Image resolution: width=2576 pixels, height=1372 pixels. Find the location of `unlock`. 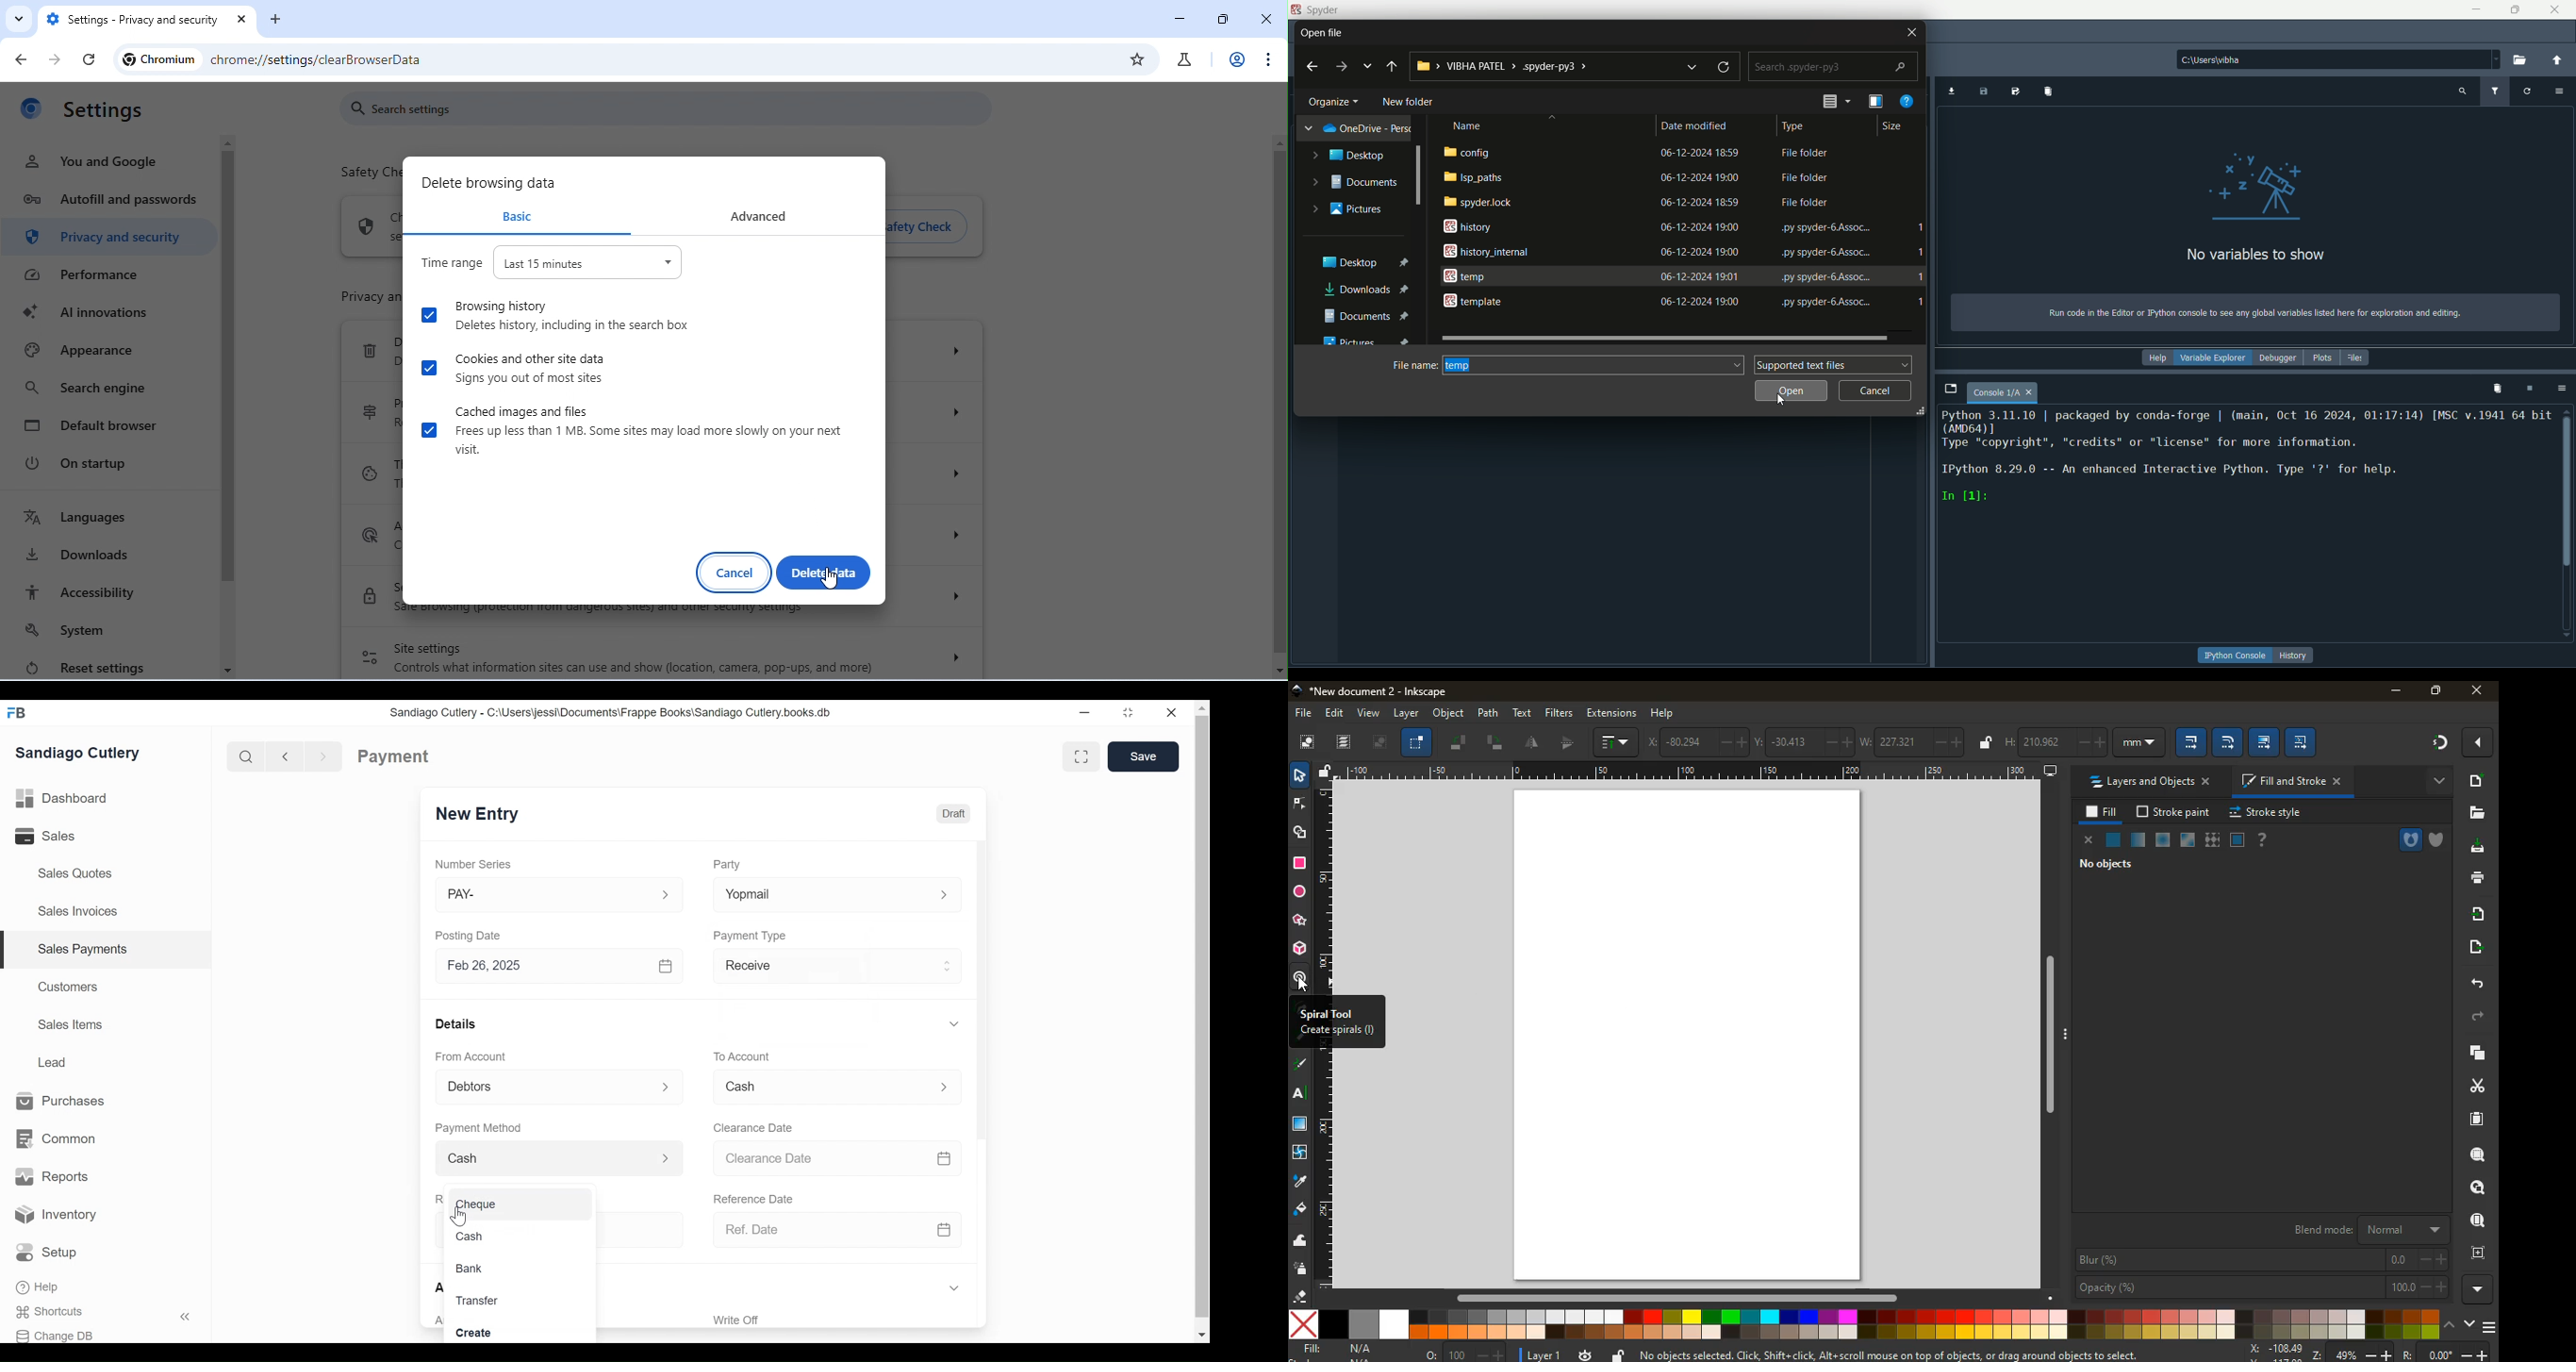

unlock is located at coordinates (1322, 773).